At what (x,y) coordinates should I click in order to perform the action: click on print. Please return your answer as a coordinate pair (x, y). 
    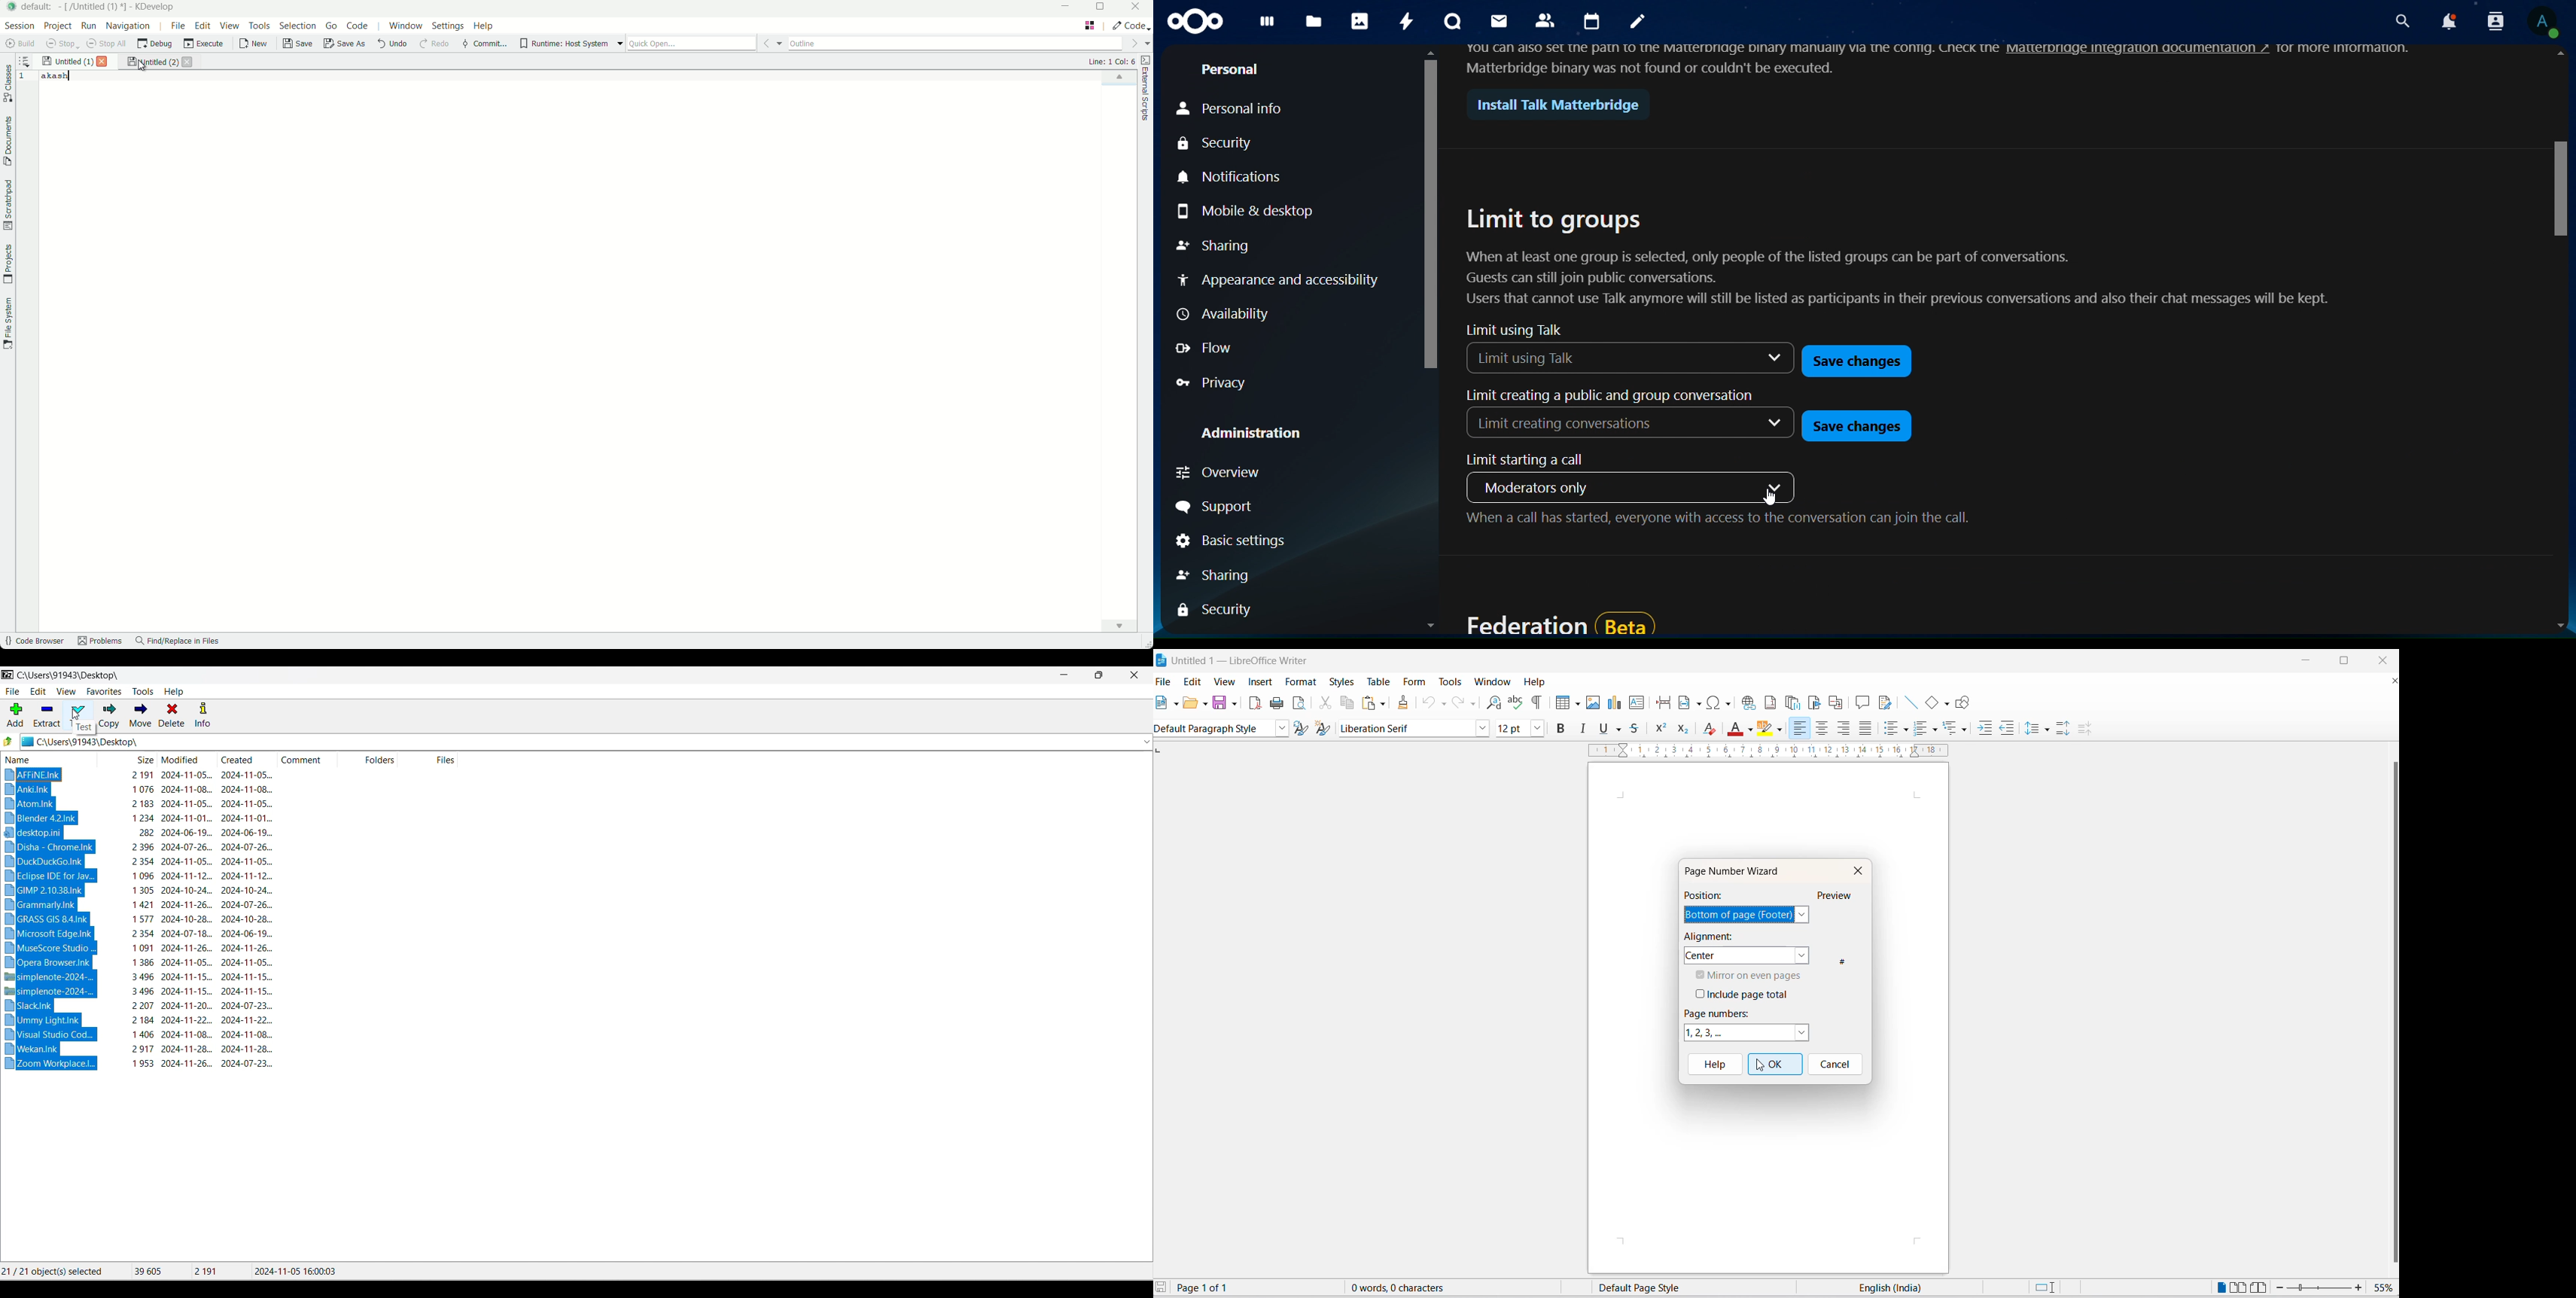
    Looking at the image, I should click on (1279, 703).